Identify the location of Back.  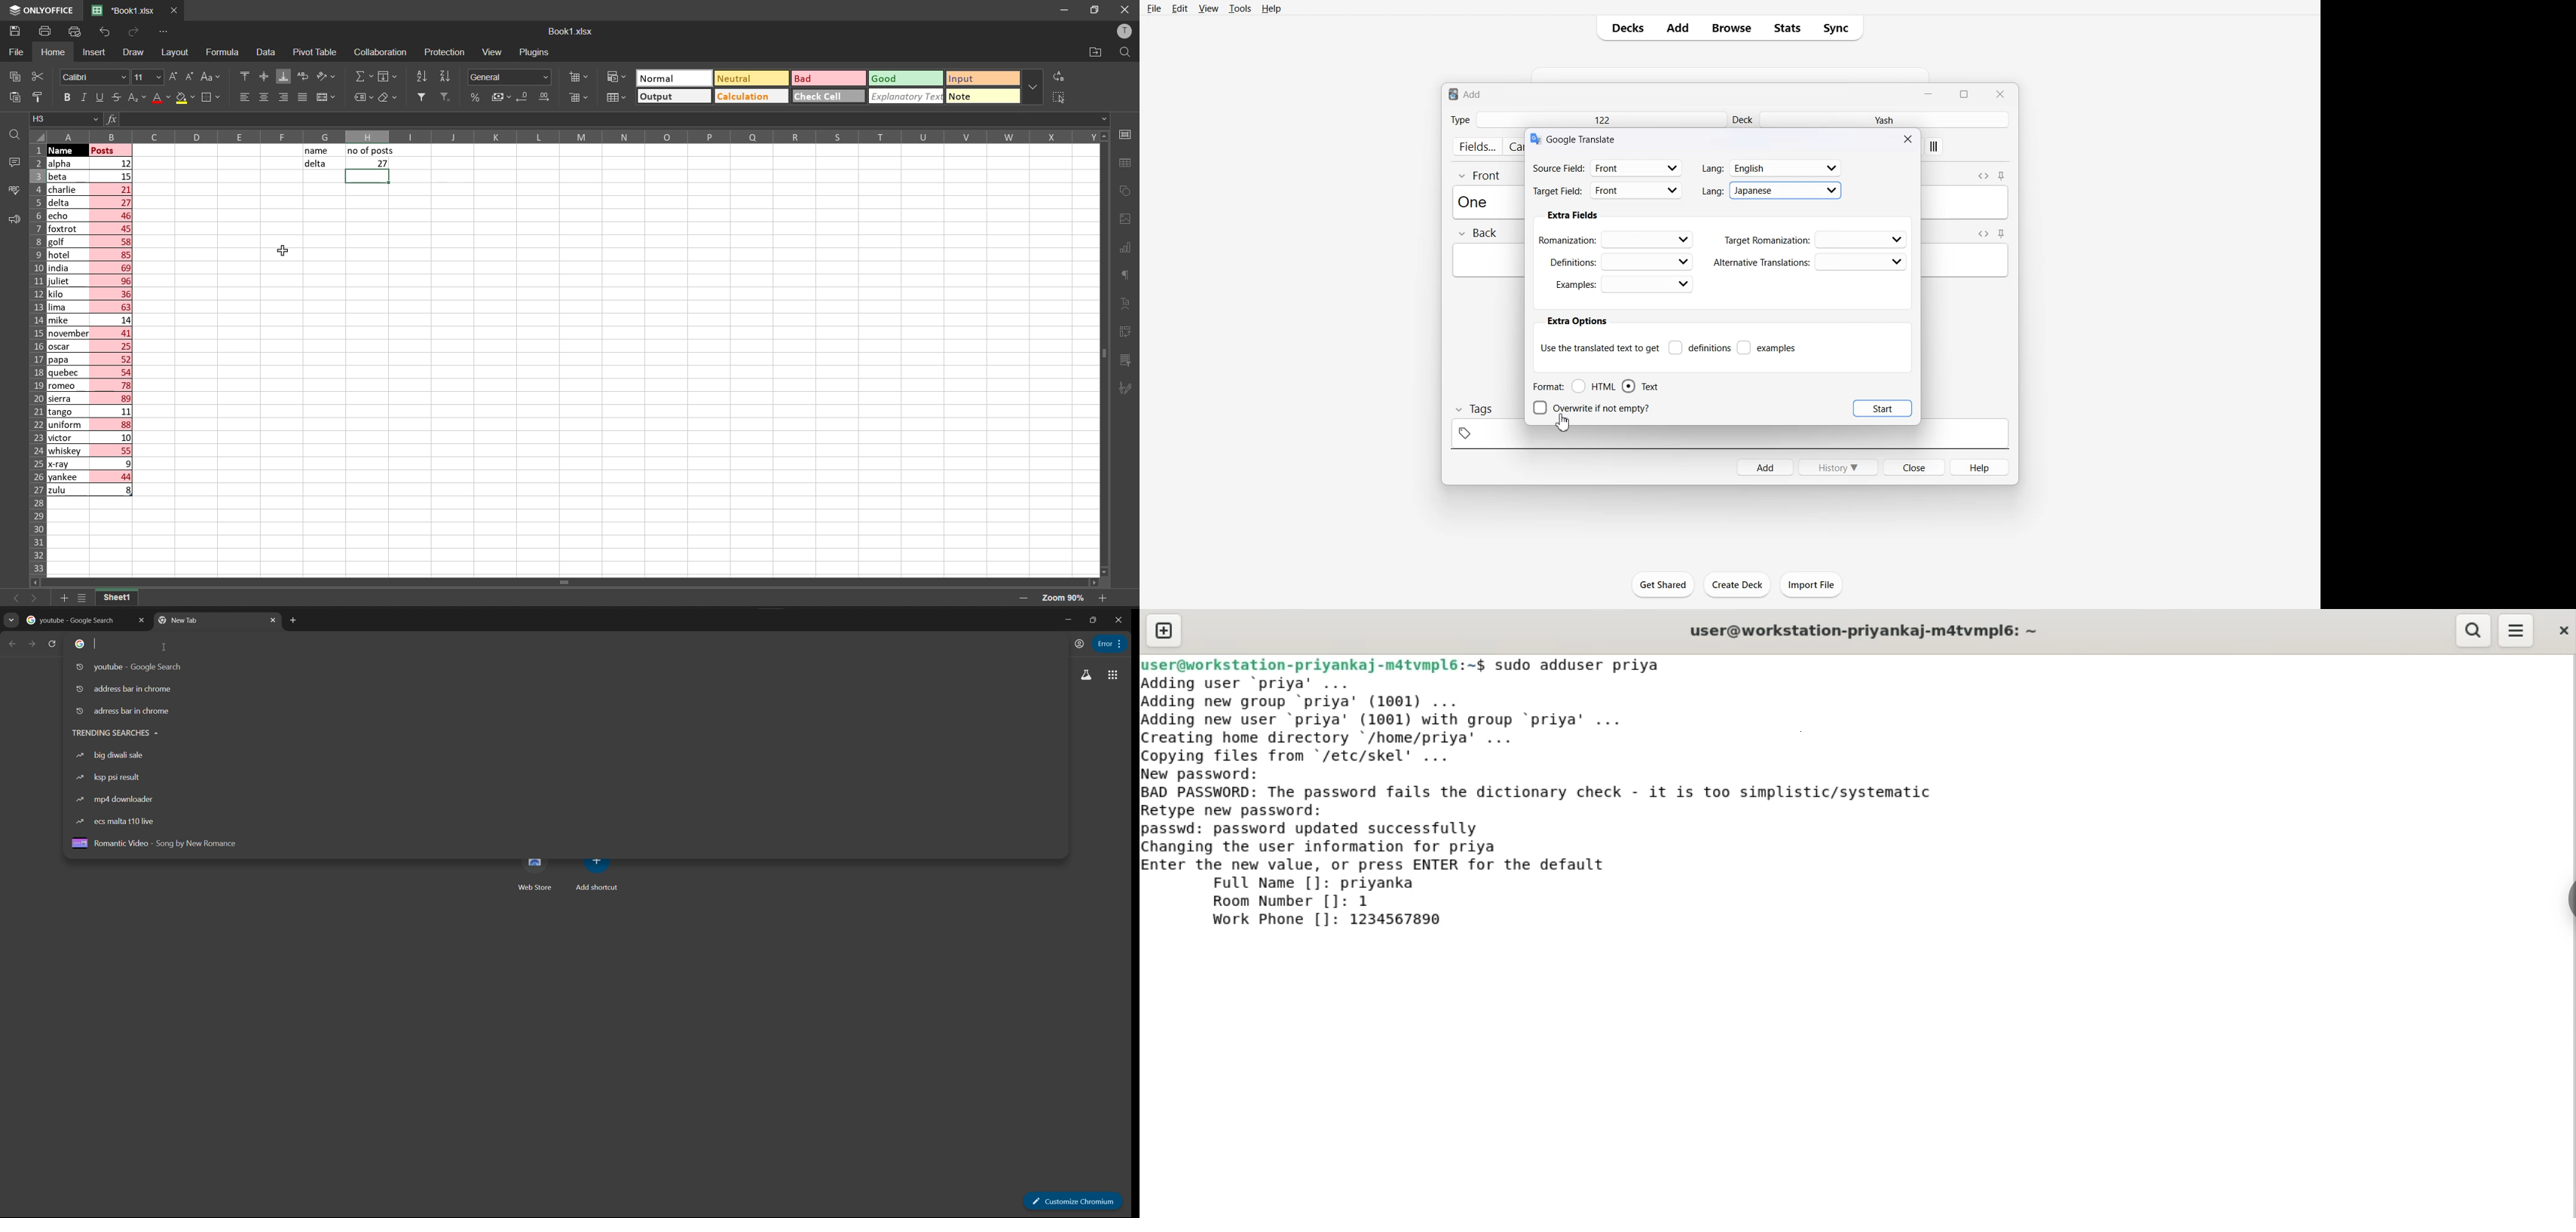
(1477, 234).